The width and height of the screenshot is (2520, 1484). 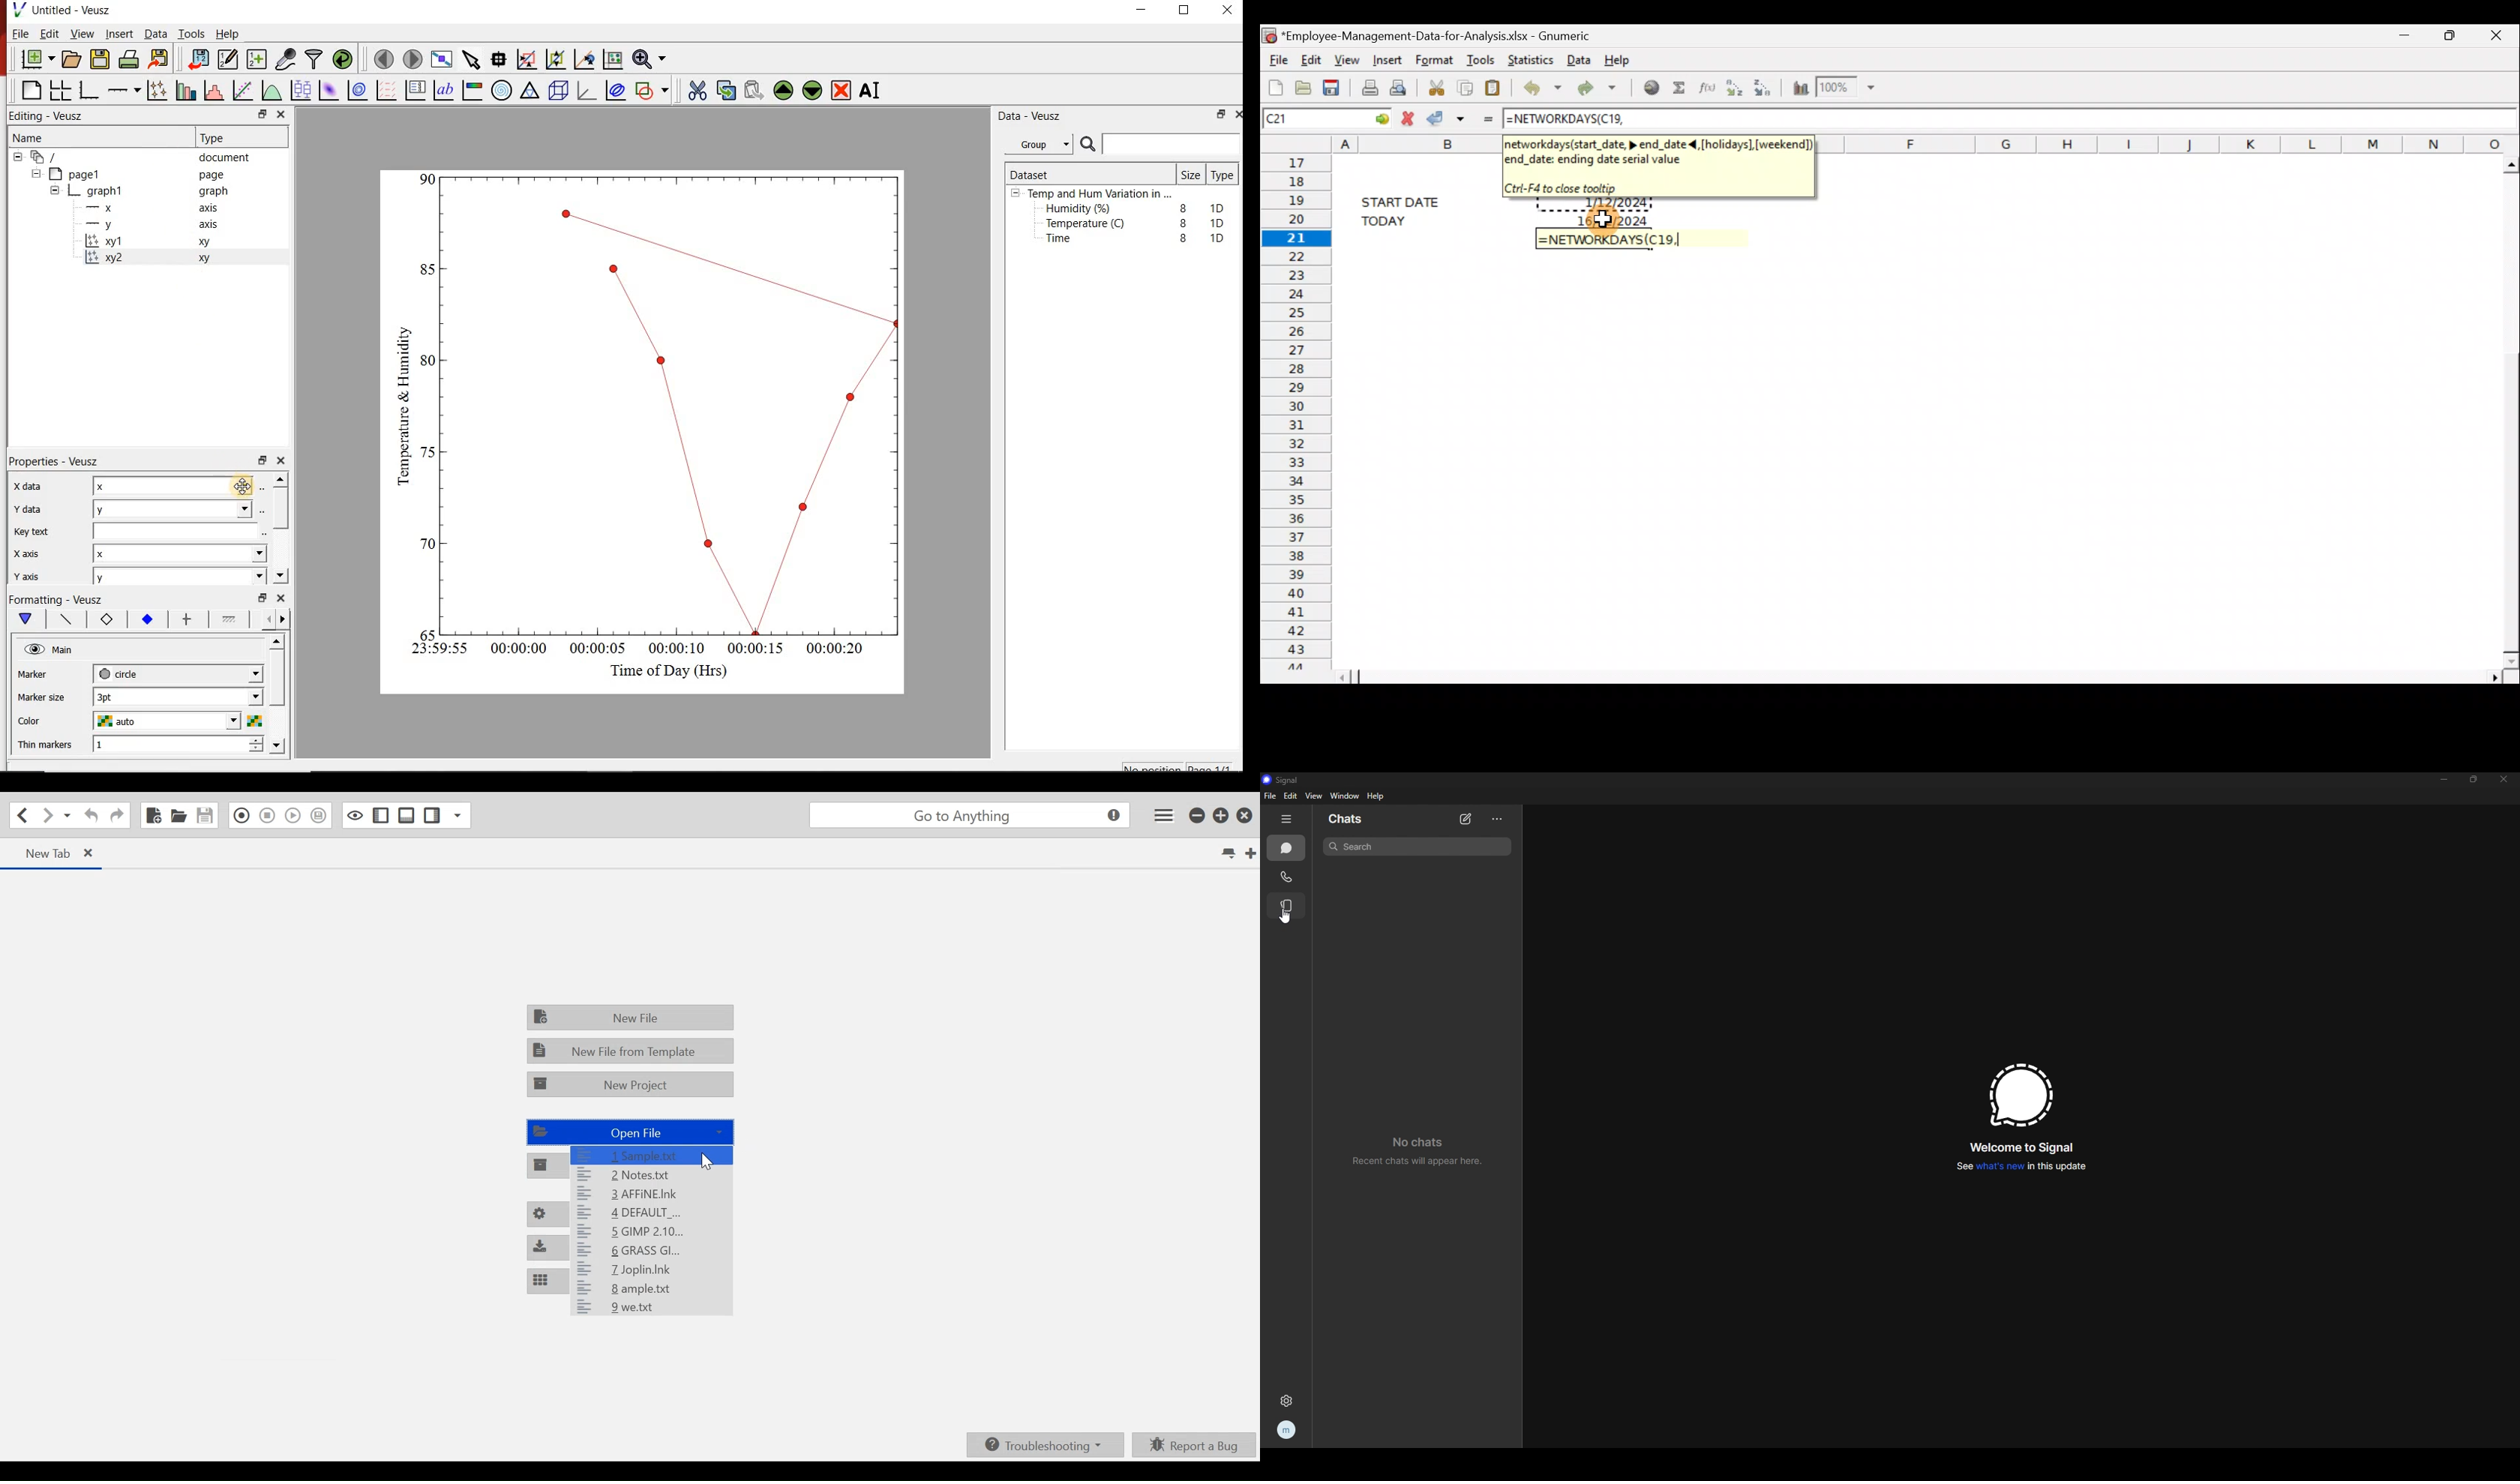 I want to click on Move the selected widget down, so click(x=815, y=90).